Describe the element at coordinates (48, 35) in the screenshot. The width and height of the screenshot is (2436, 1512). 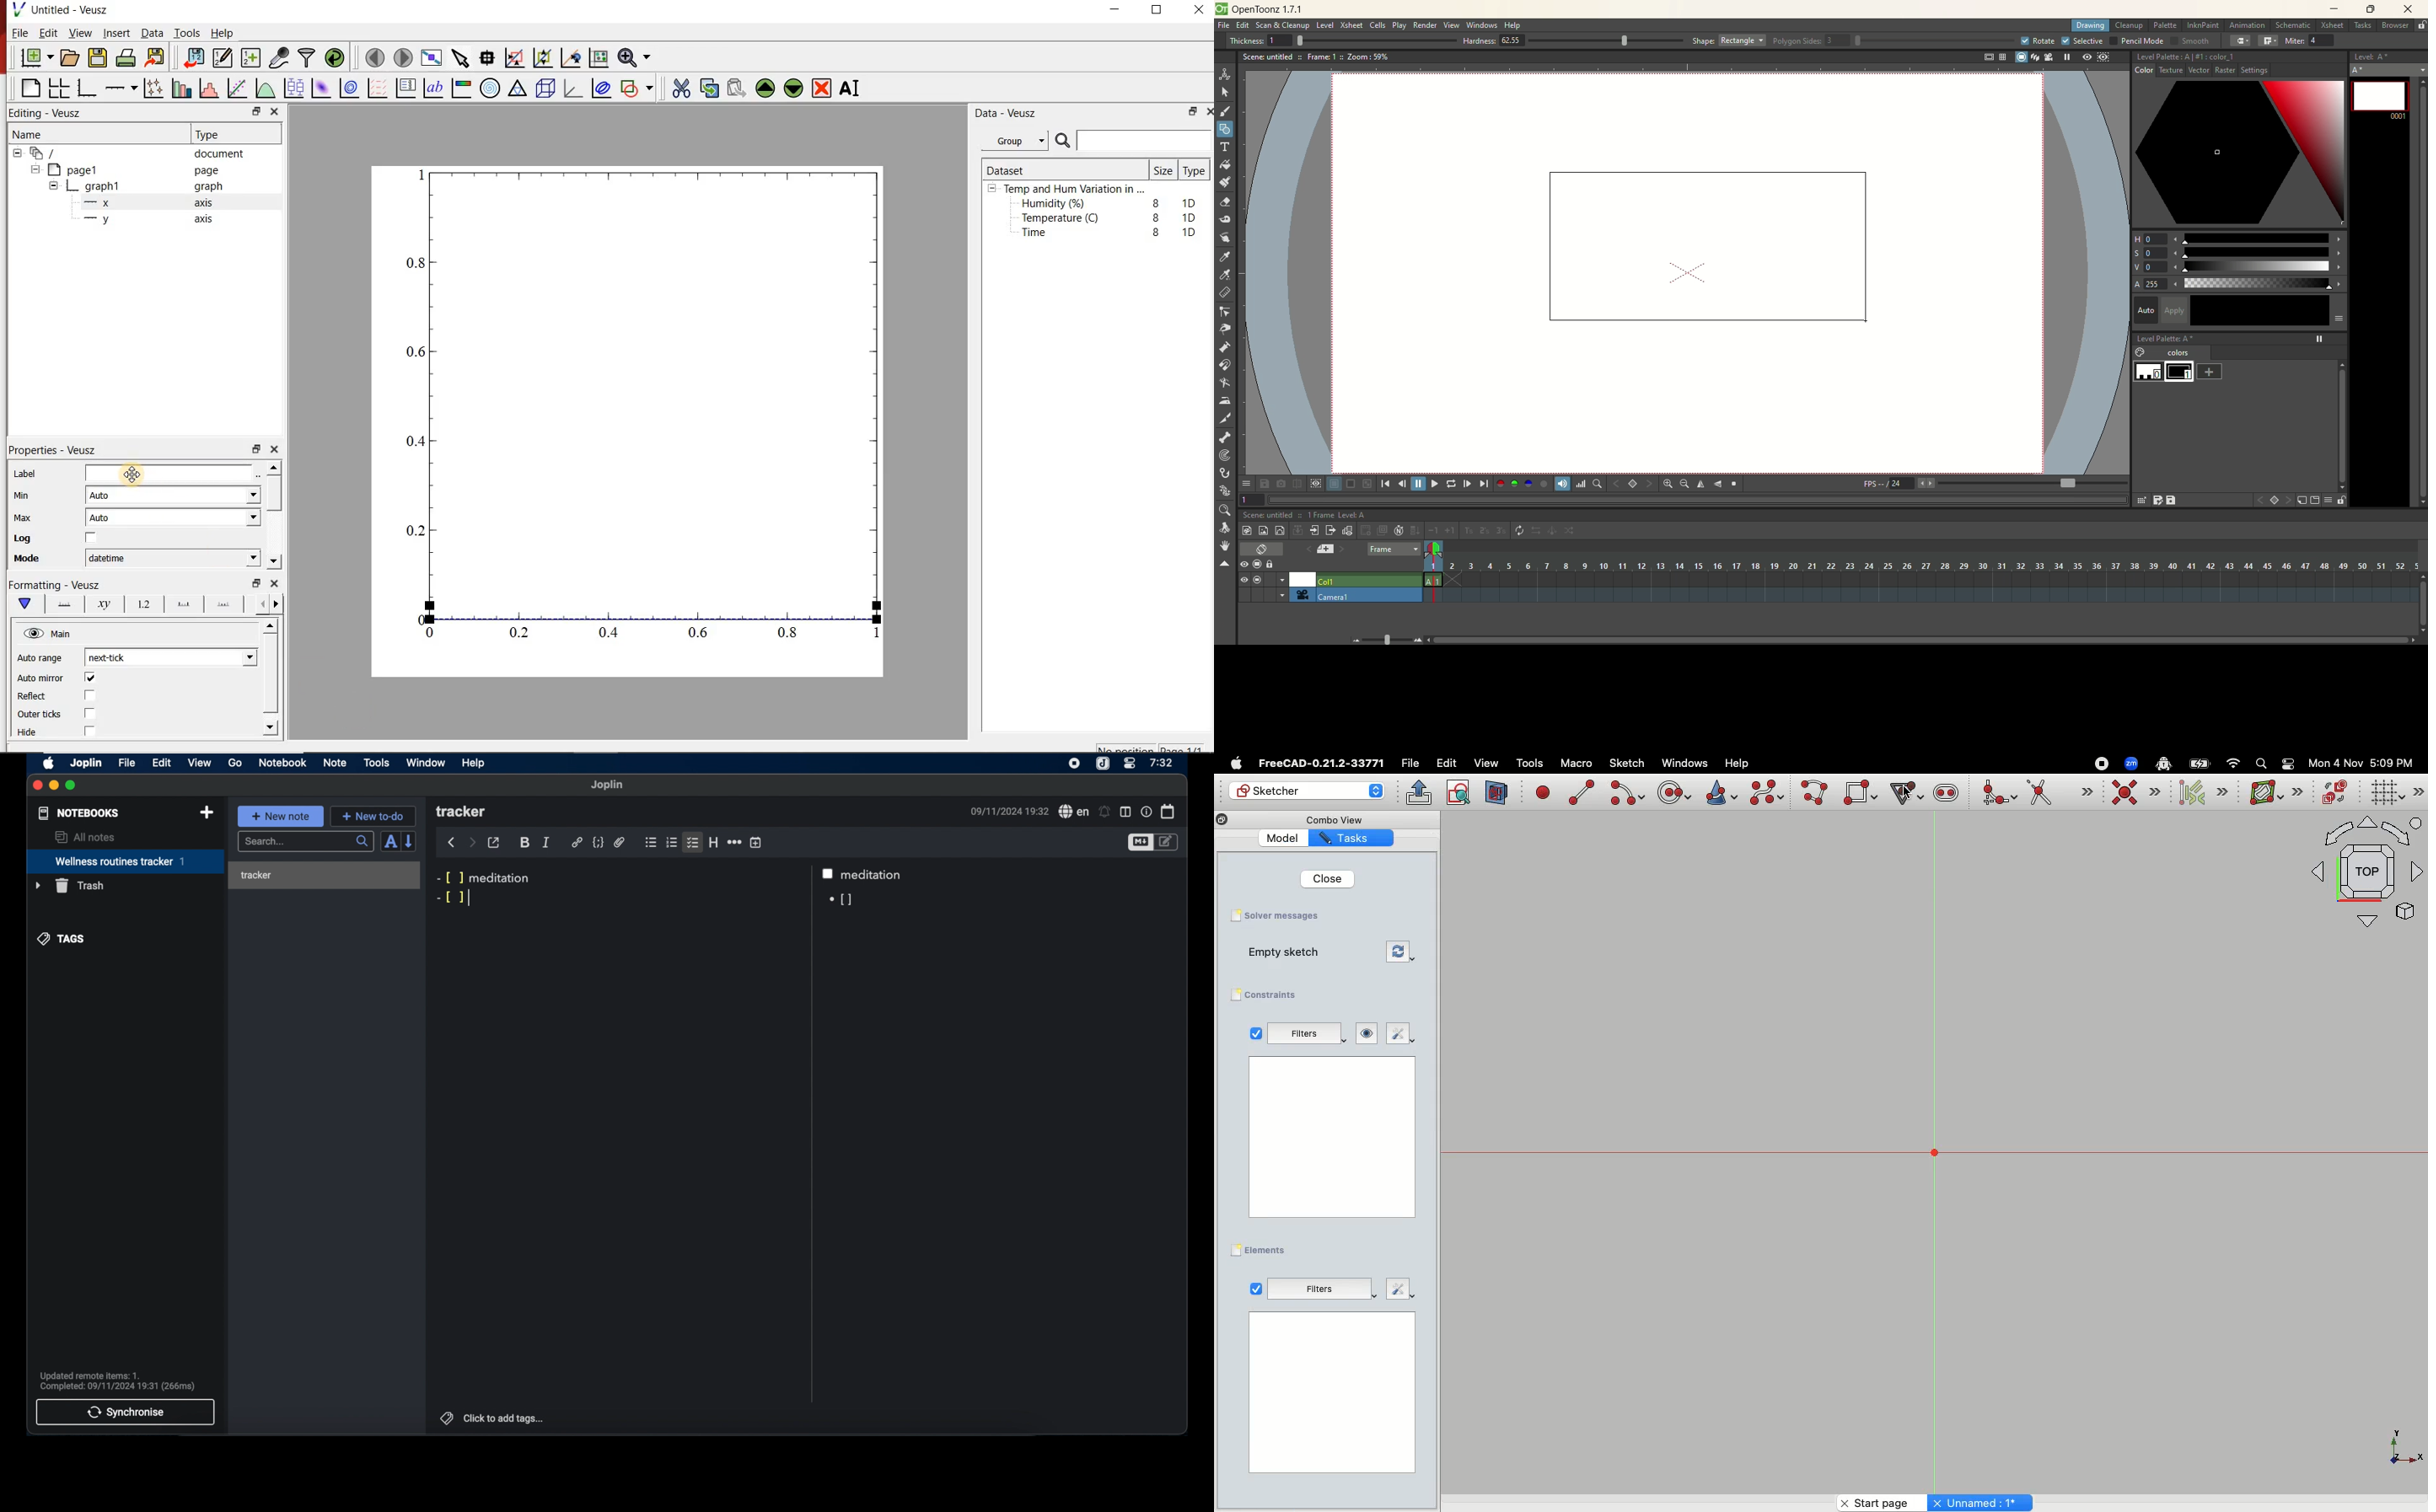
I see `Edit` at that location.